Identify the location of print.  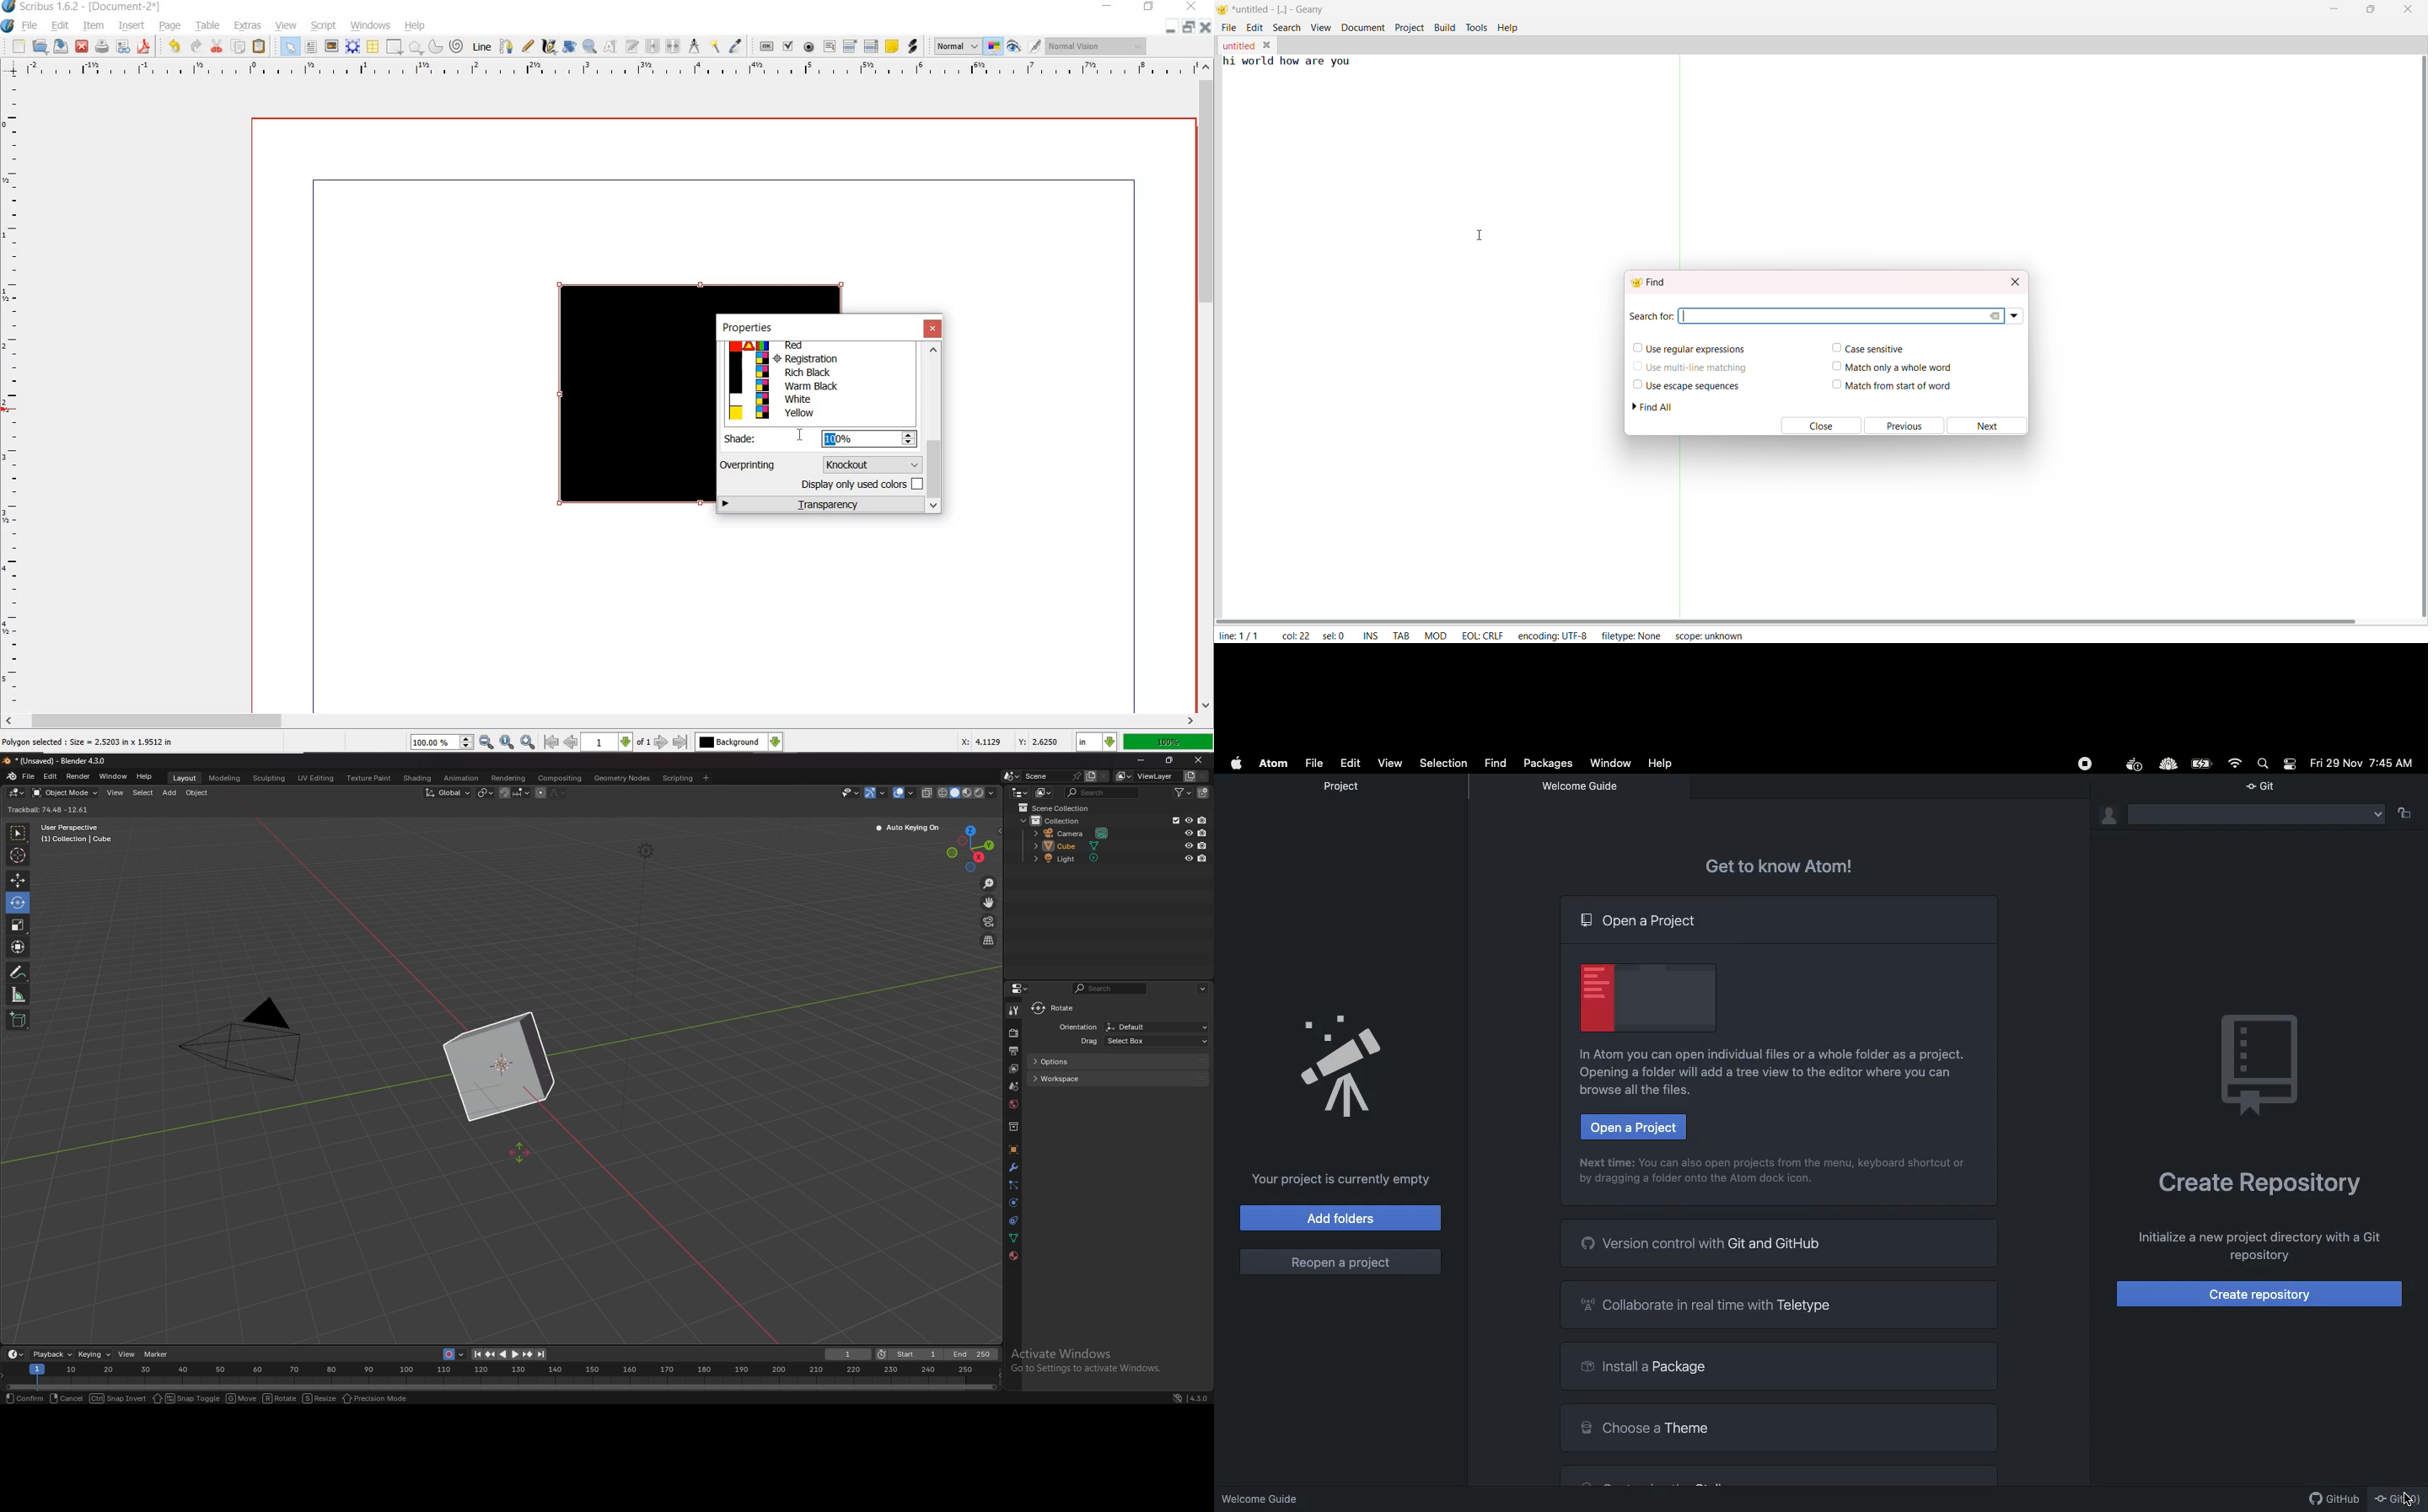
(103, 48).